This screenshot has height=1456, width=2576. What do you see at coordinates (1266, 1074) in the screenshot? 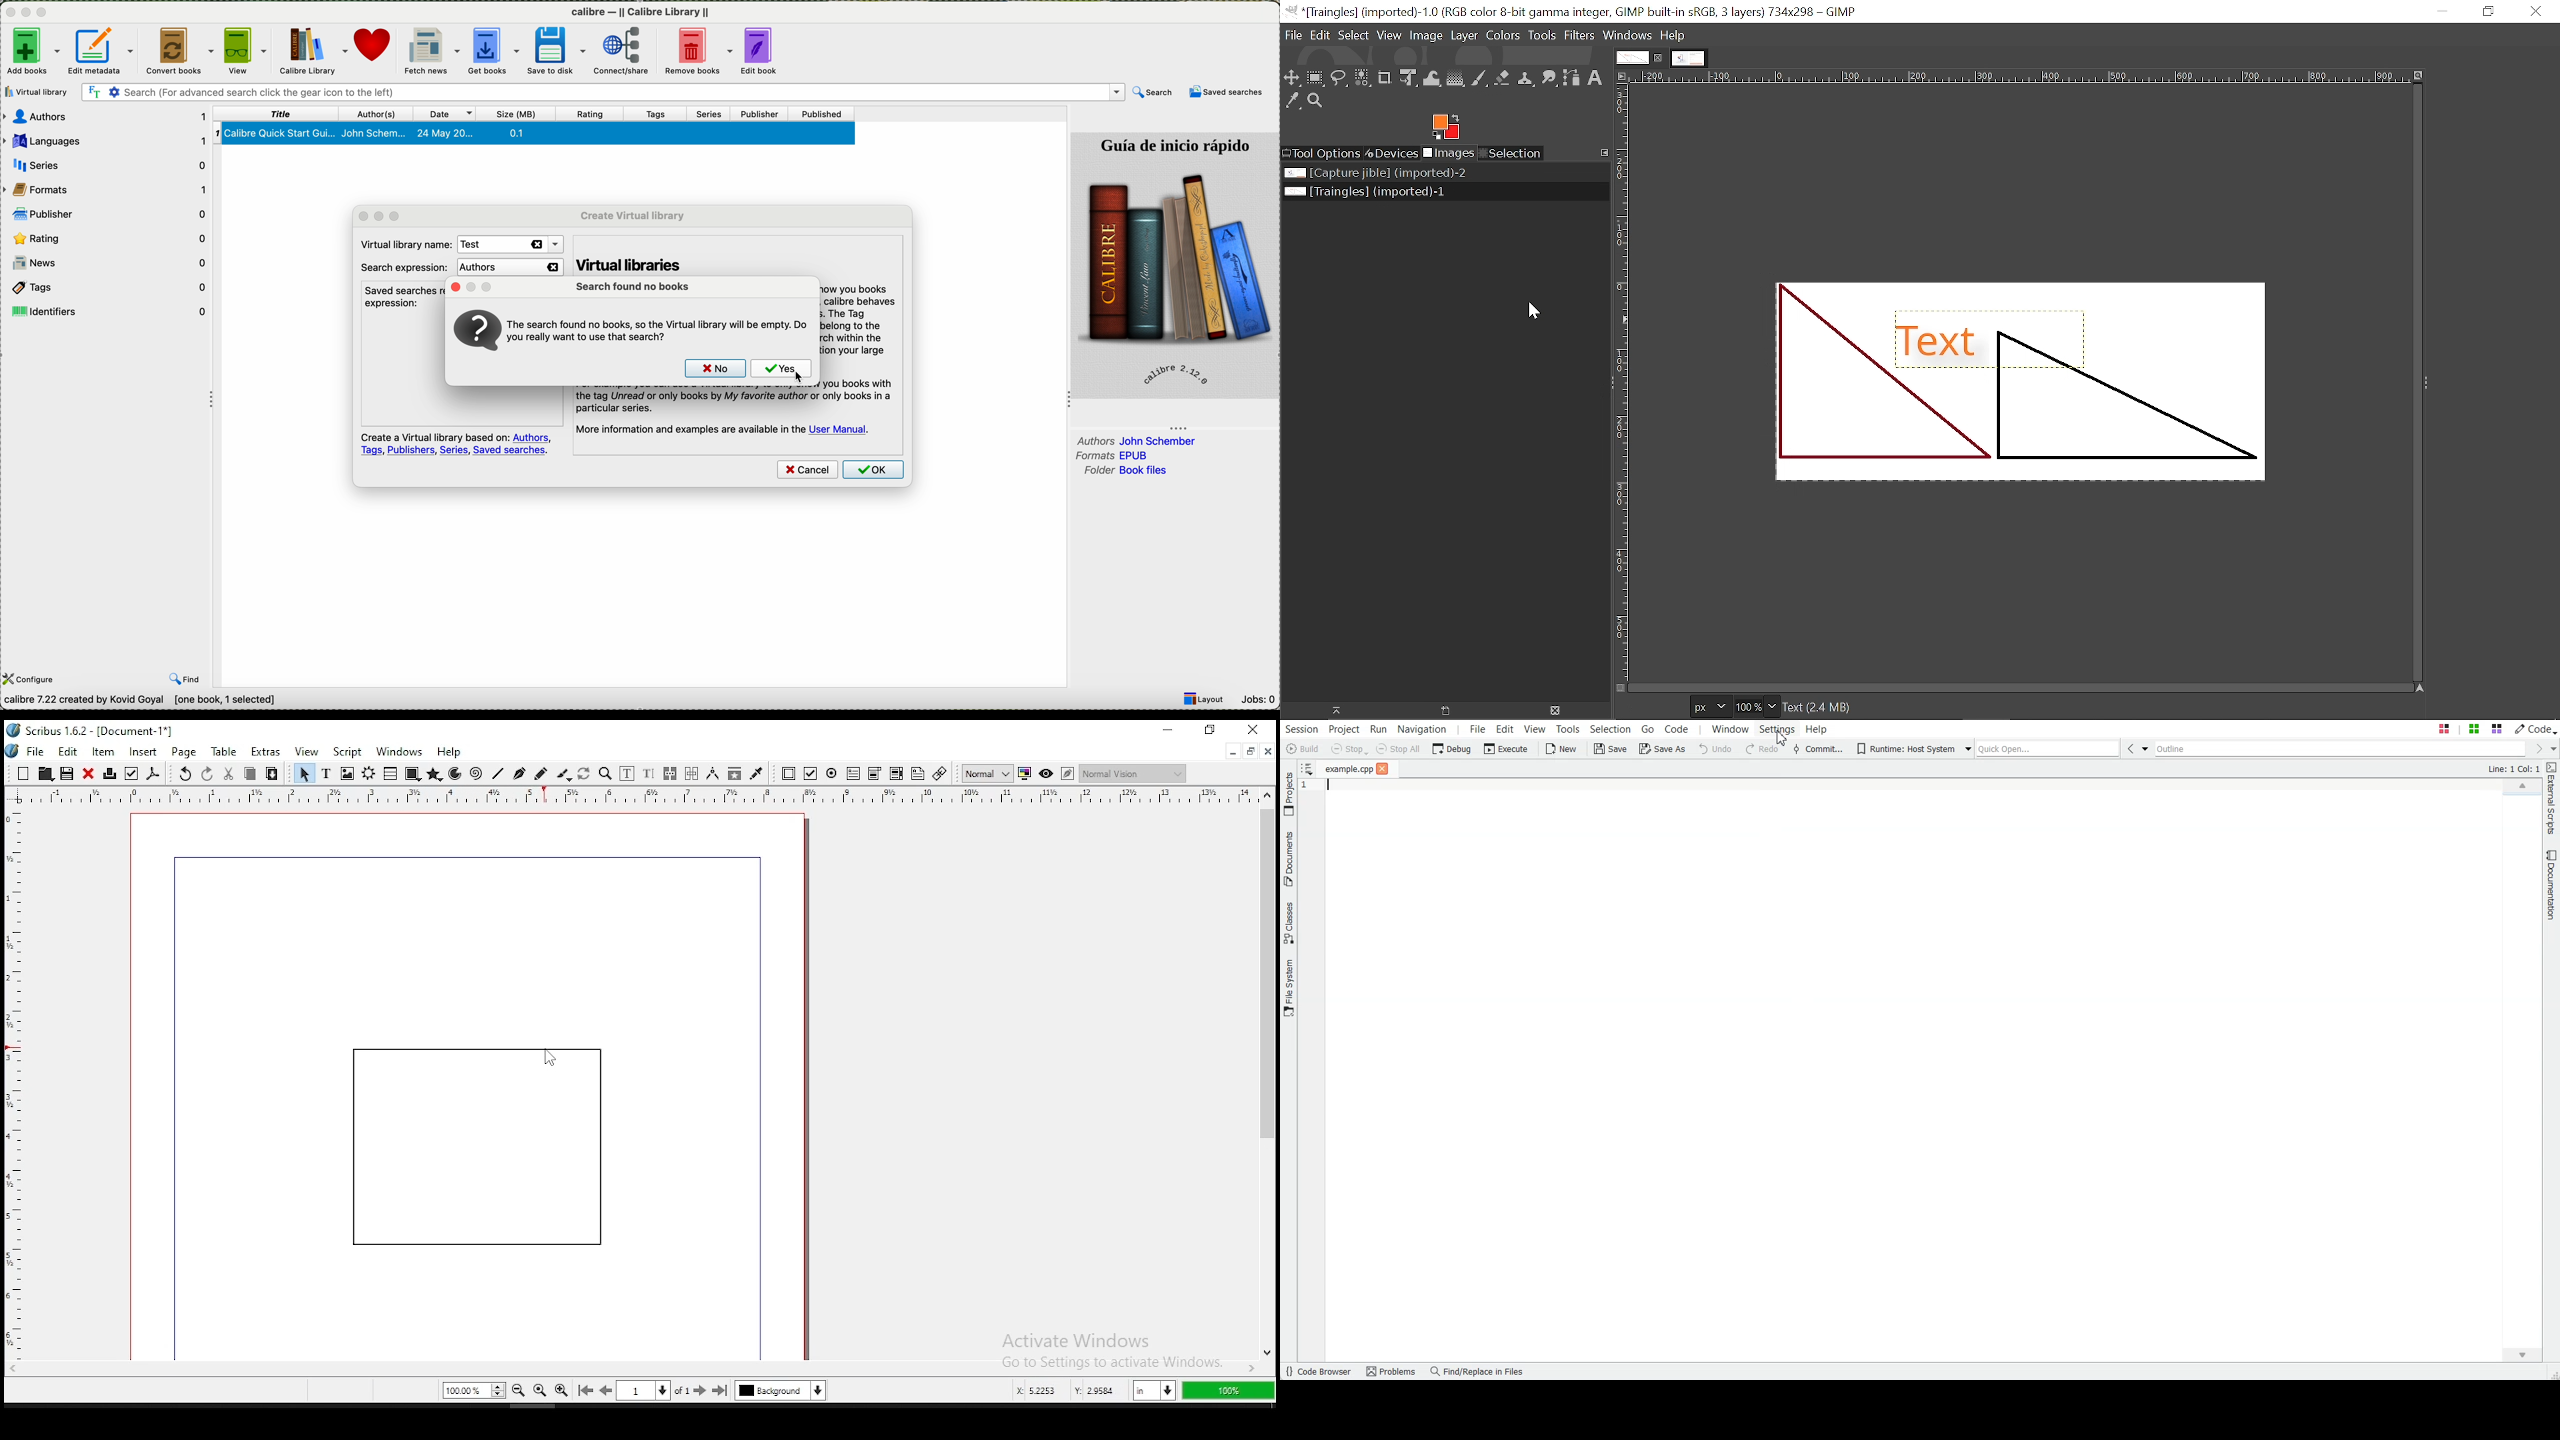
I see `scroll bar` at bounding box center [1266, 1074].